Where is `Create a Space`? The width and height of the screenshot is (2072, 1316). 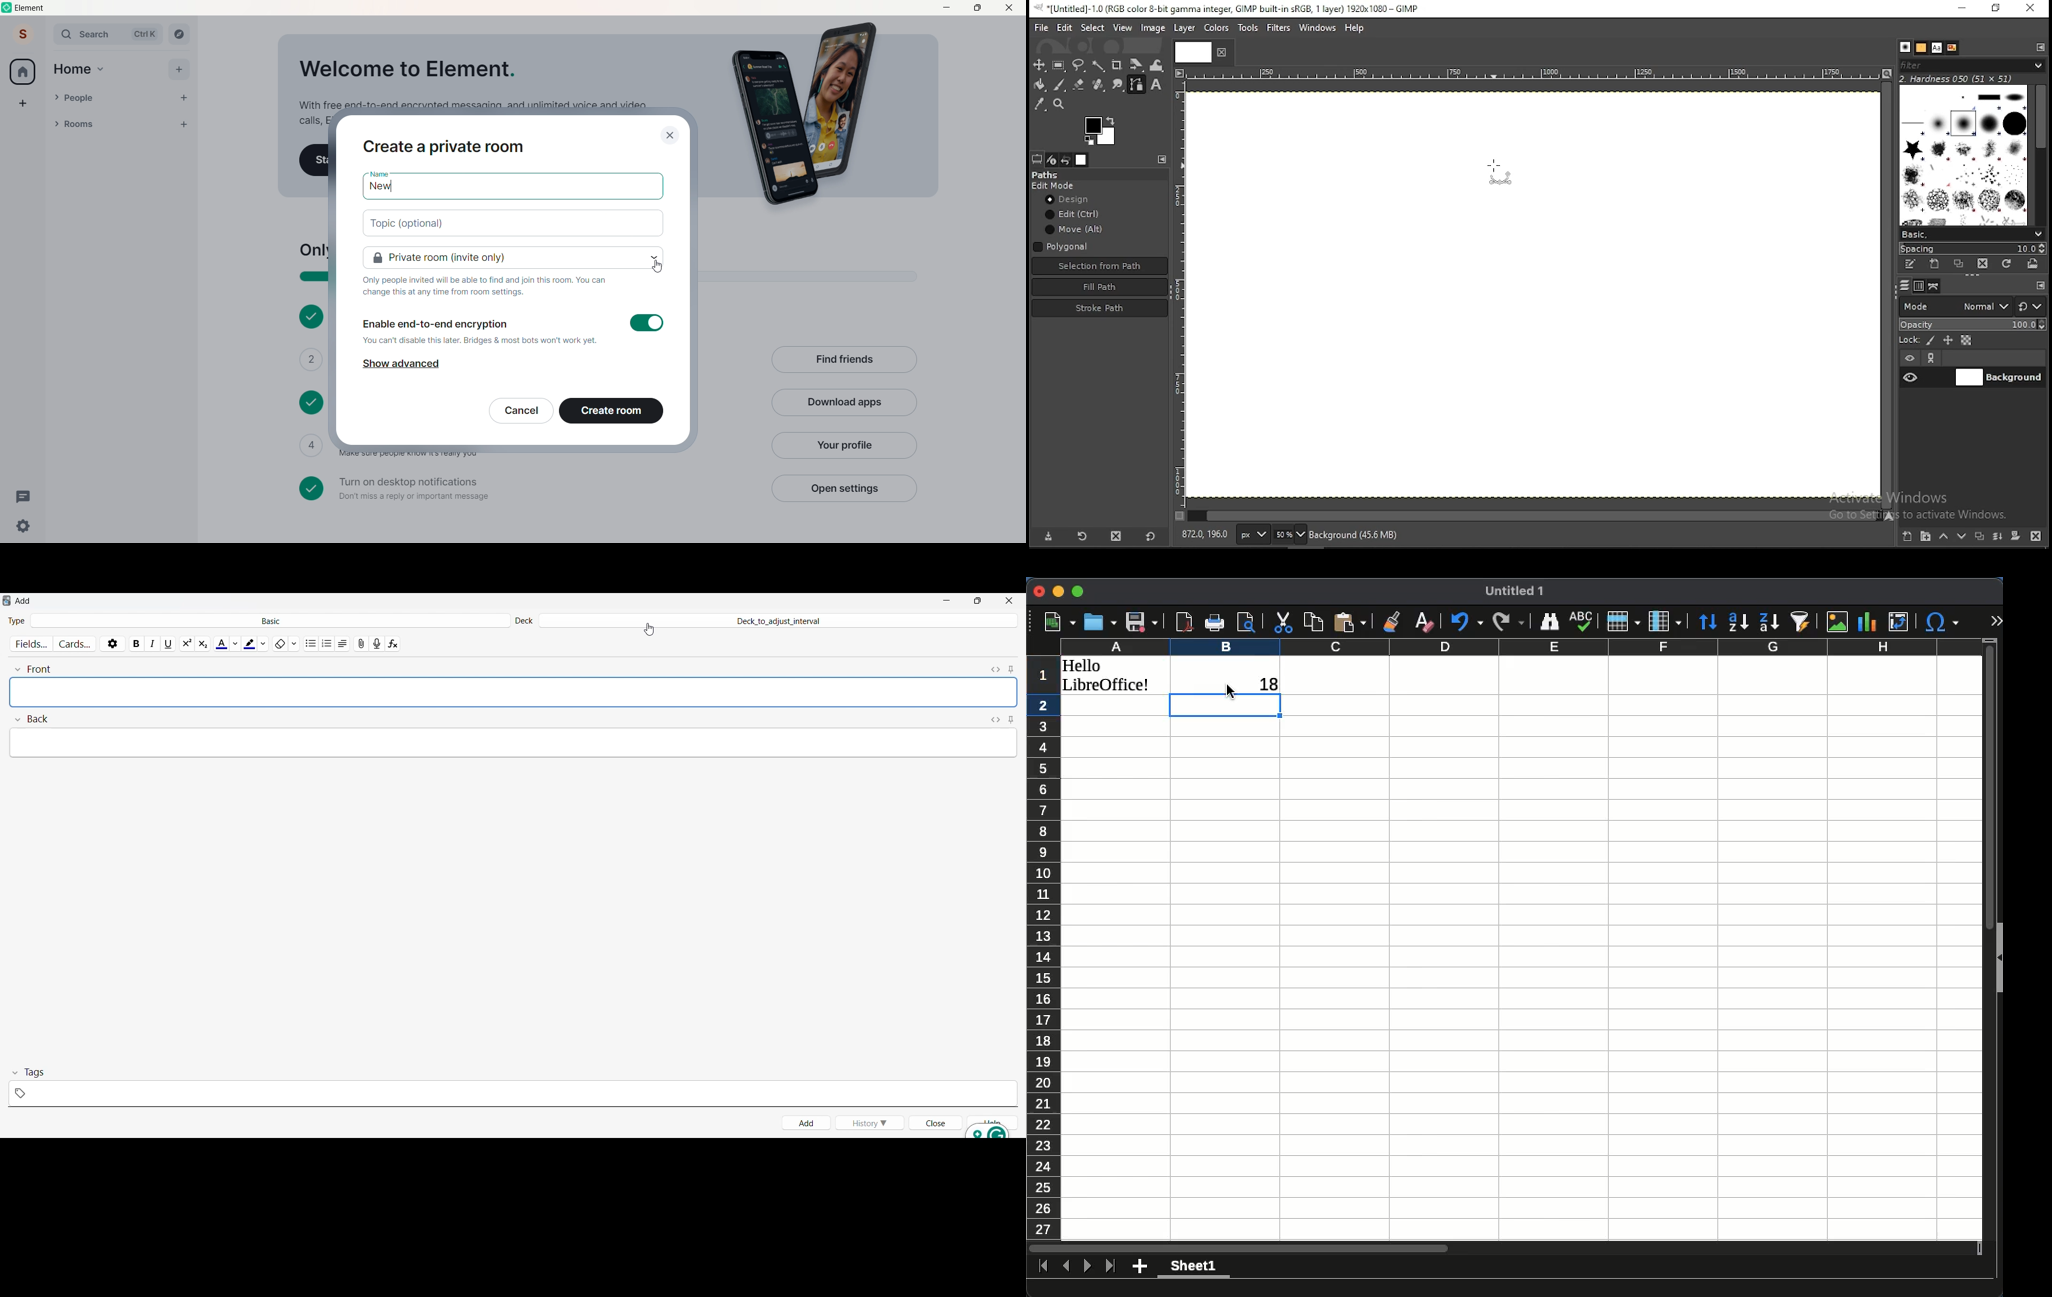 Create a Space is located at coordinates (23, 103).